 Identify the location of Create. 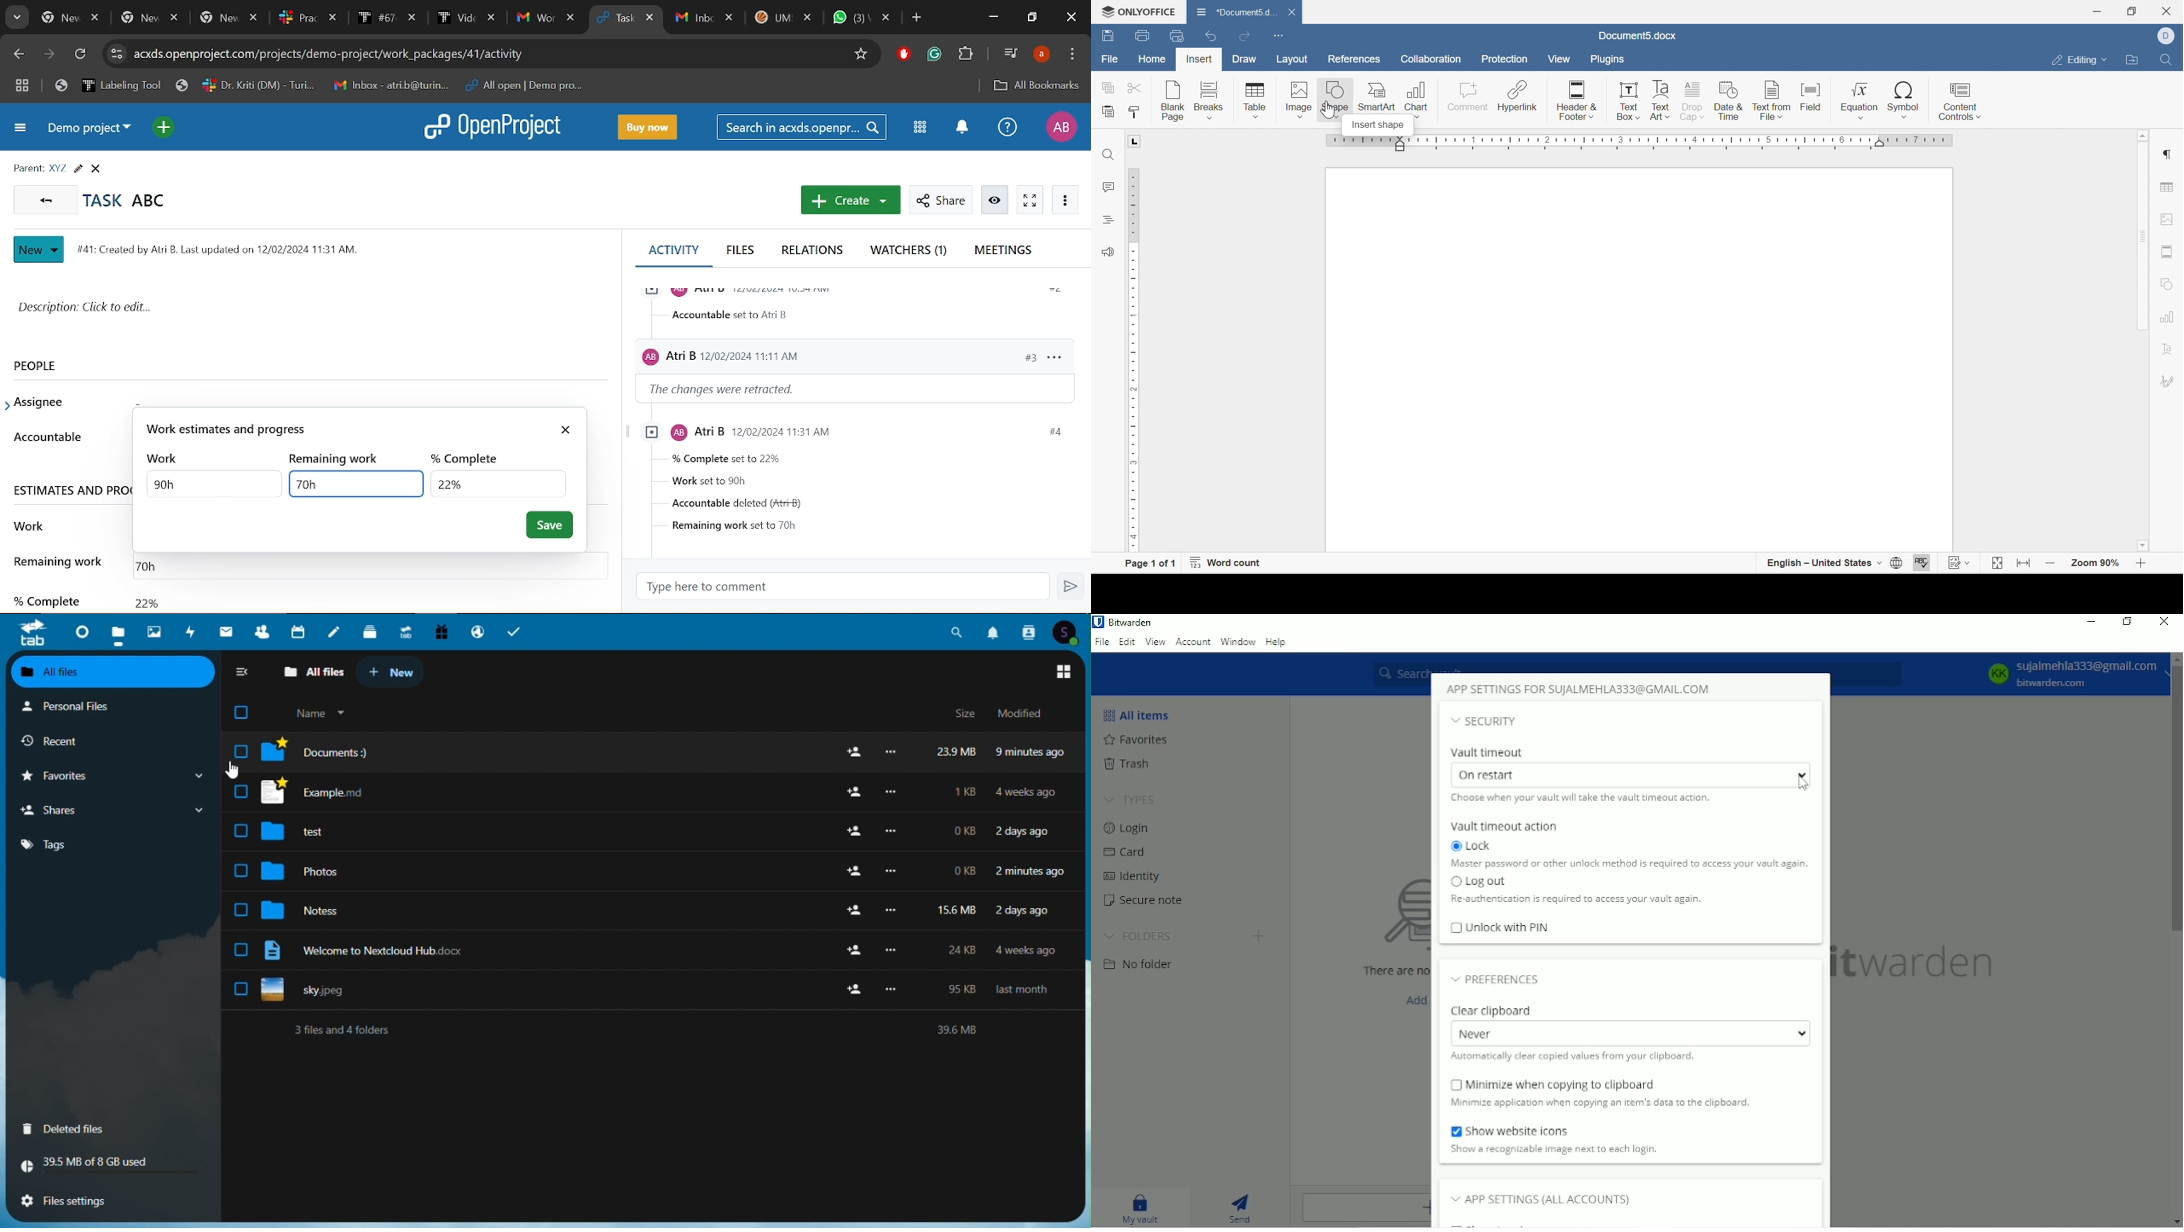
(849, 201).